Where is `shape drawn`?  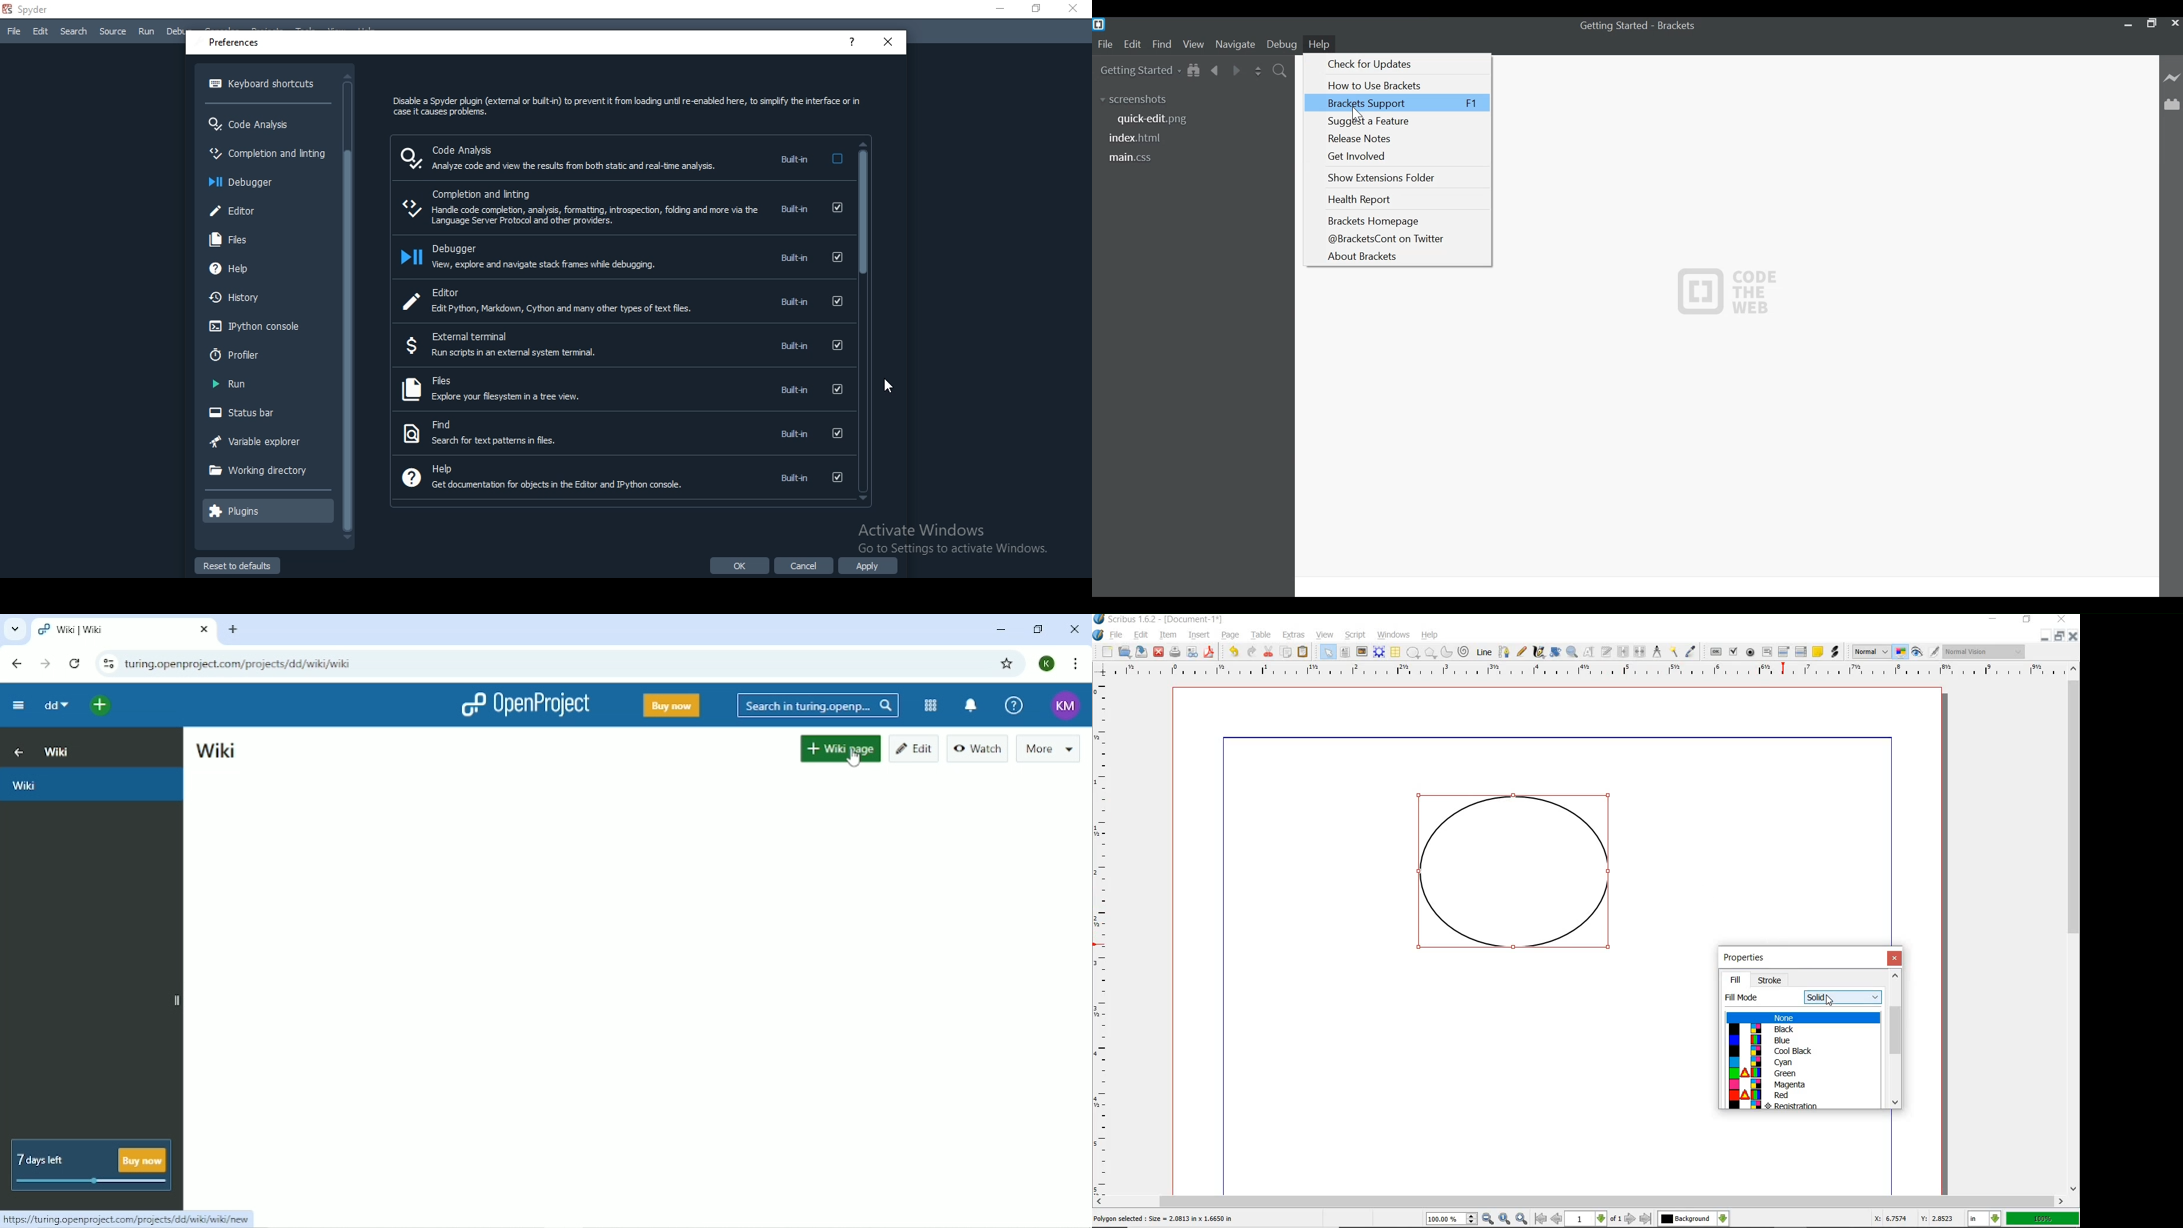 shape drawn is located at coordinates (1516, 879).